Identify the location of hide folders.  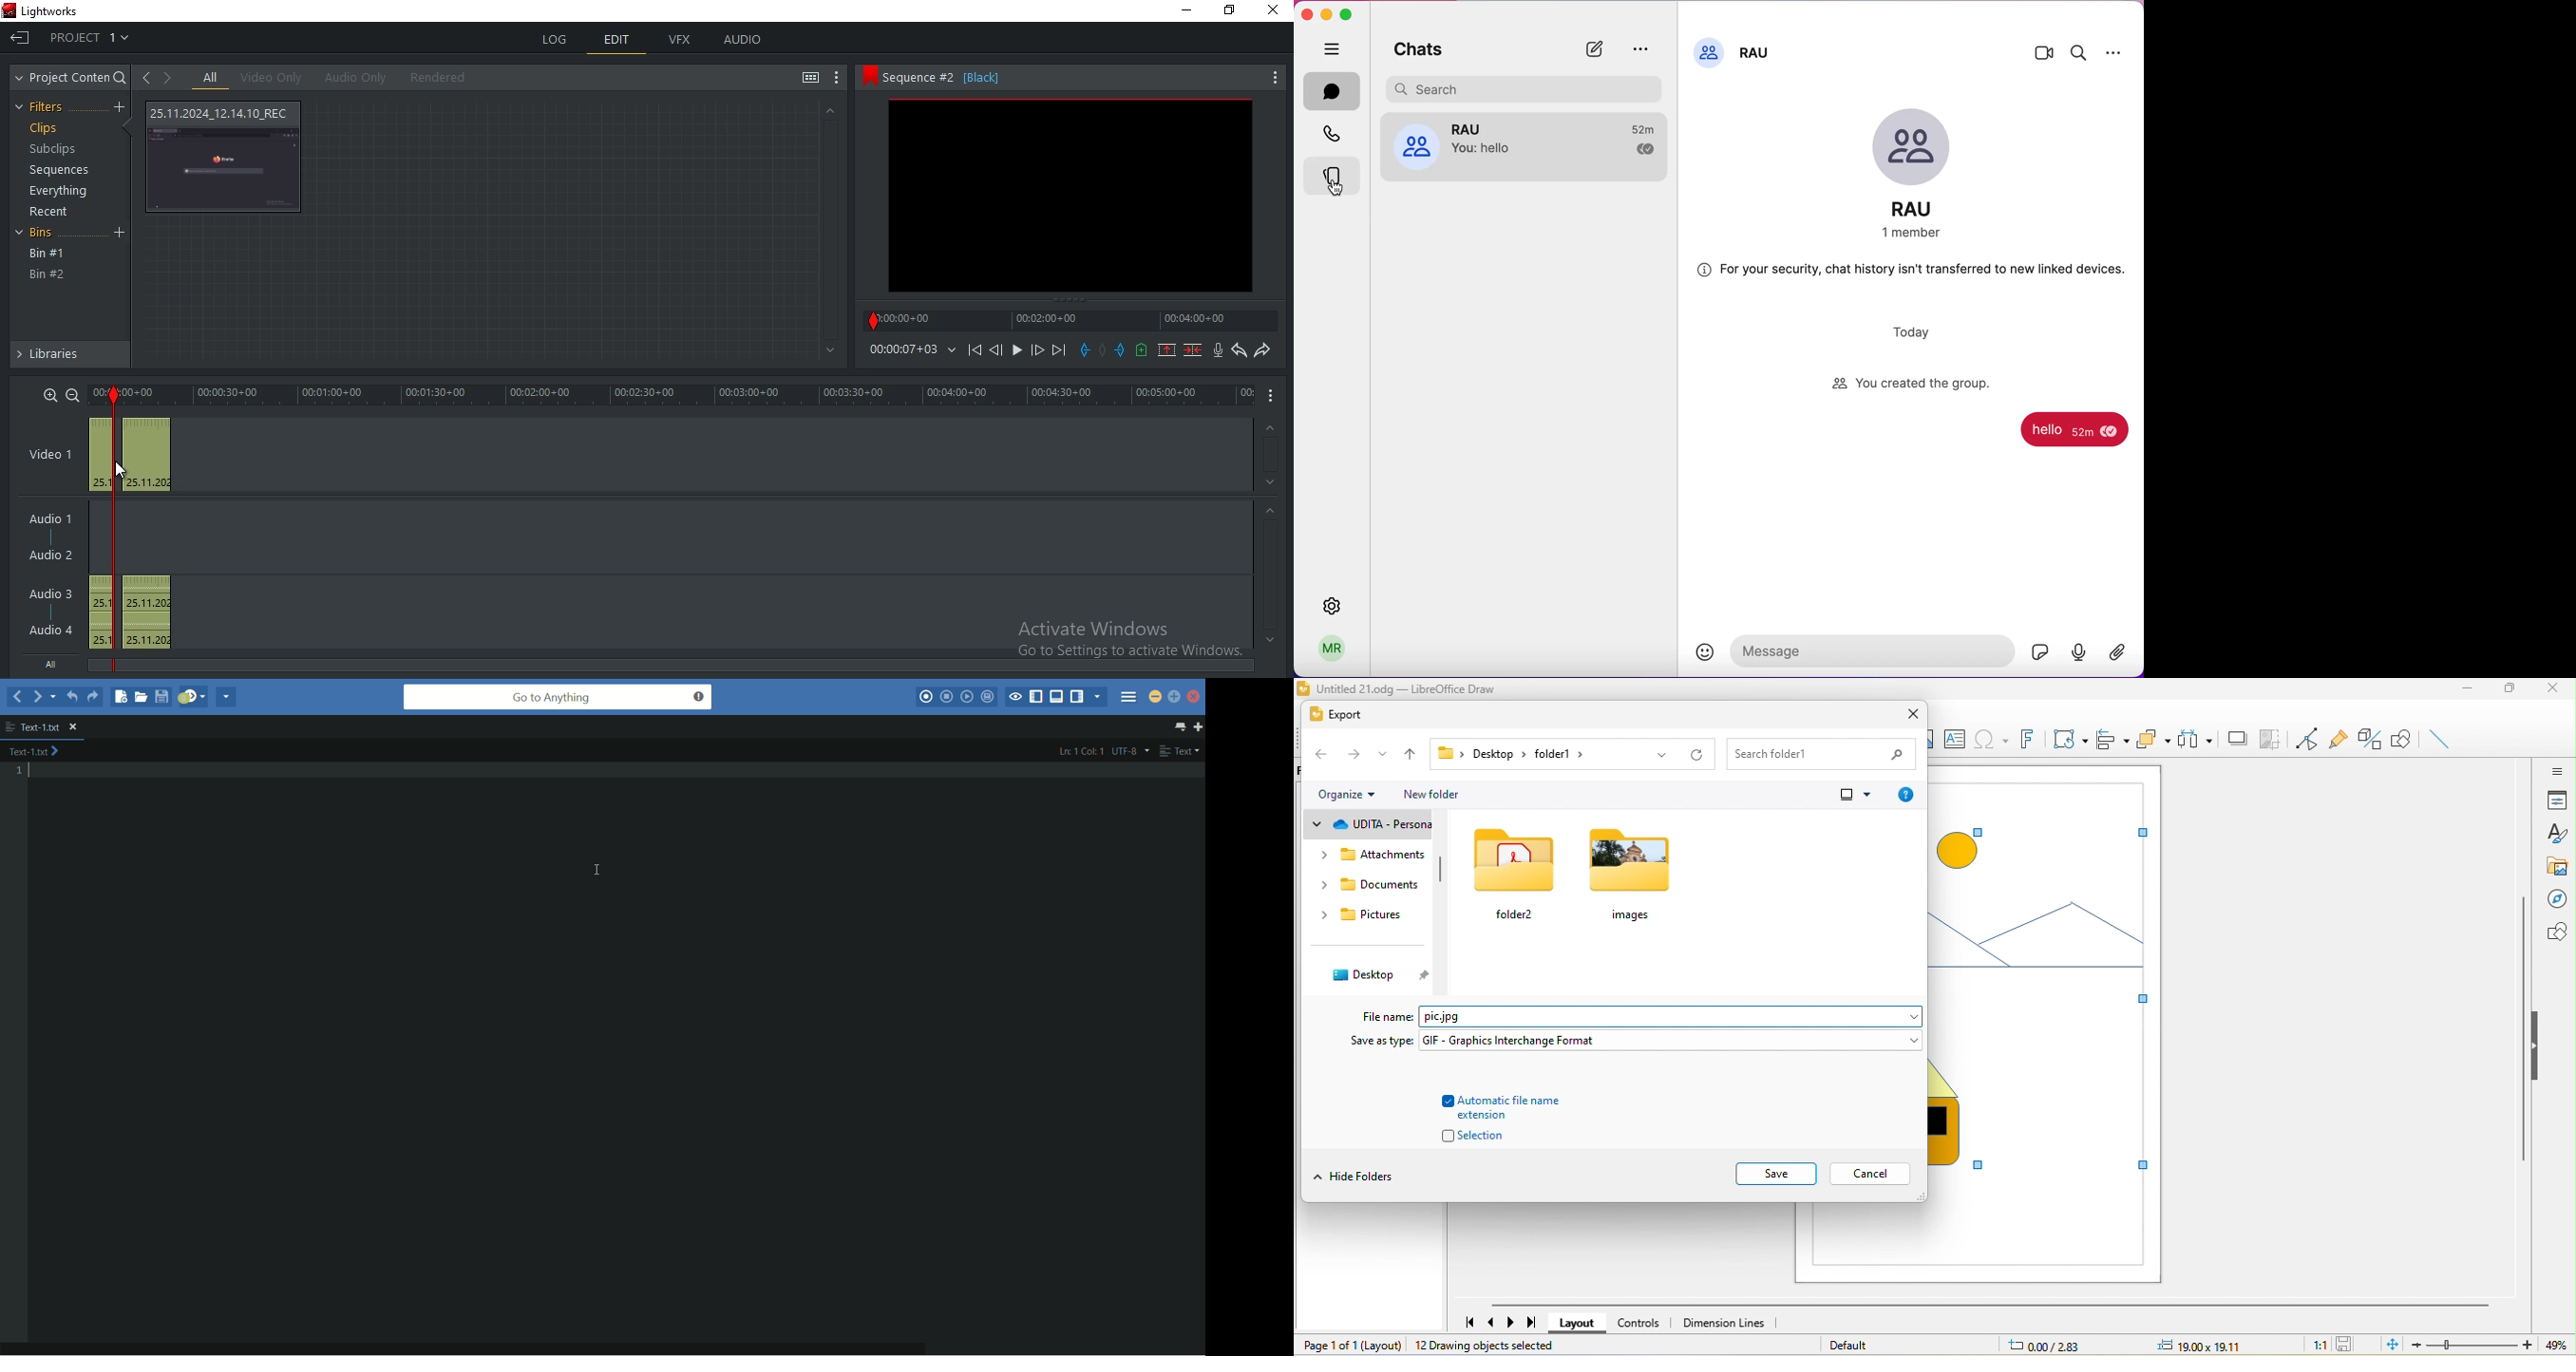
(1360, 1176).